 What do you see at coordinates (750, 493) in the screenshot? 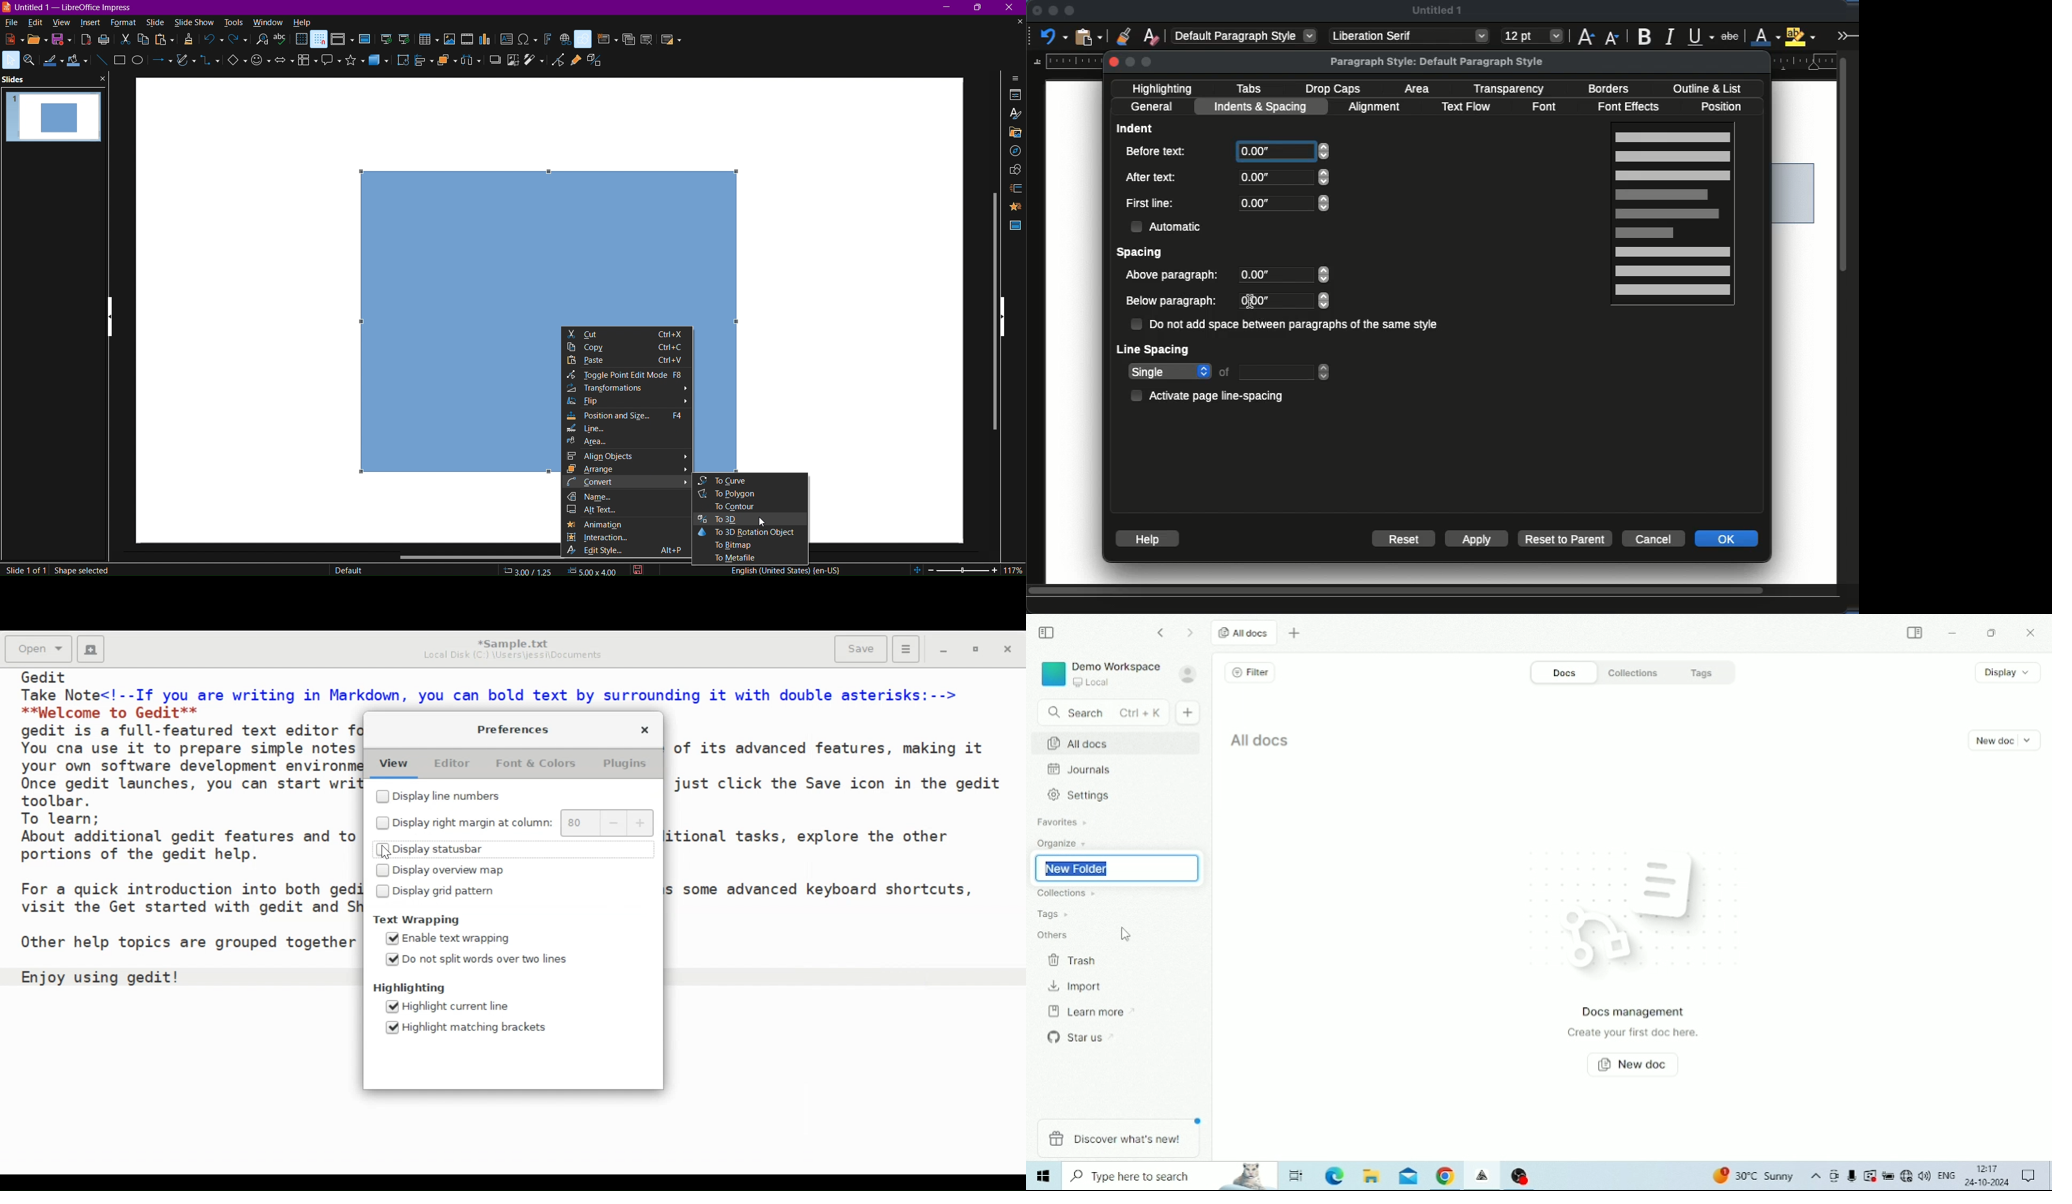
I see `To Polygon` at bounding box center [750, 493].